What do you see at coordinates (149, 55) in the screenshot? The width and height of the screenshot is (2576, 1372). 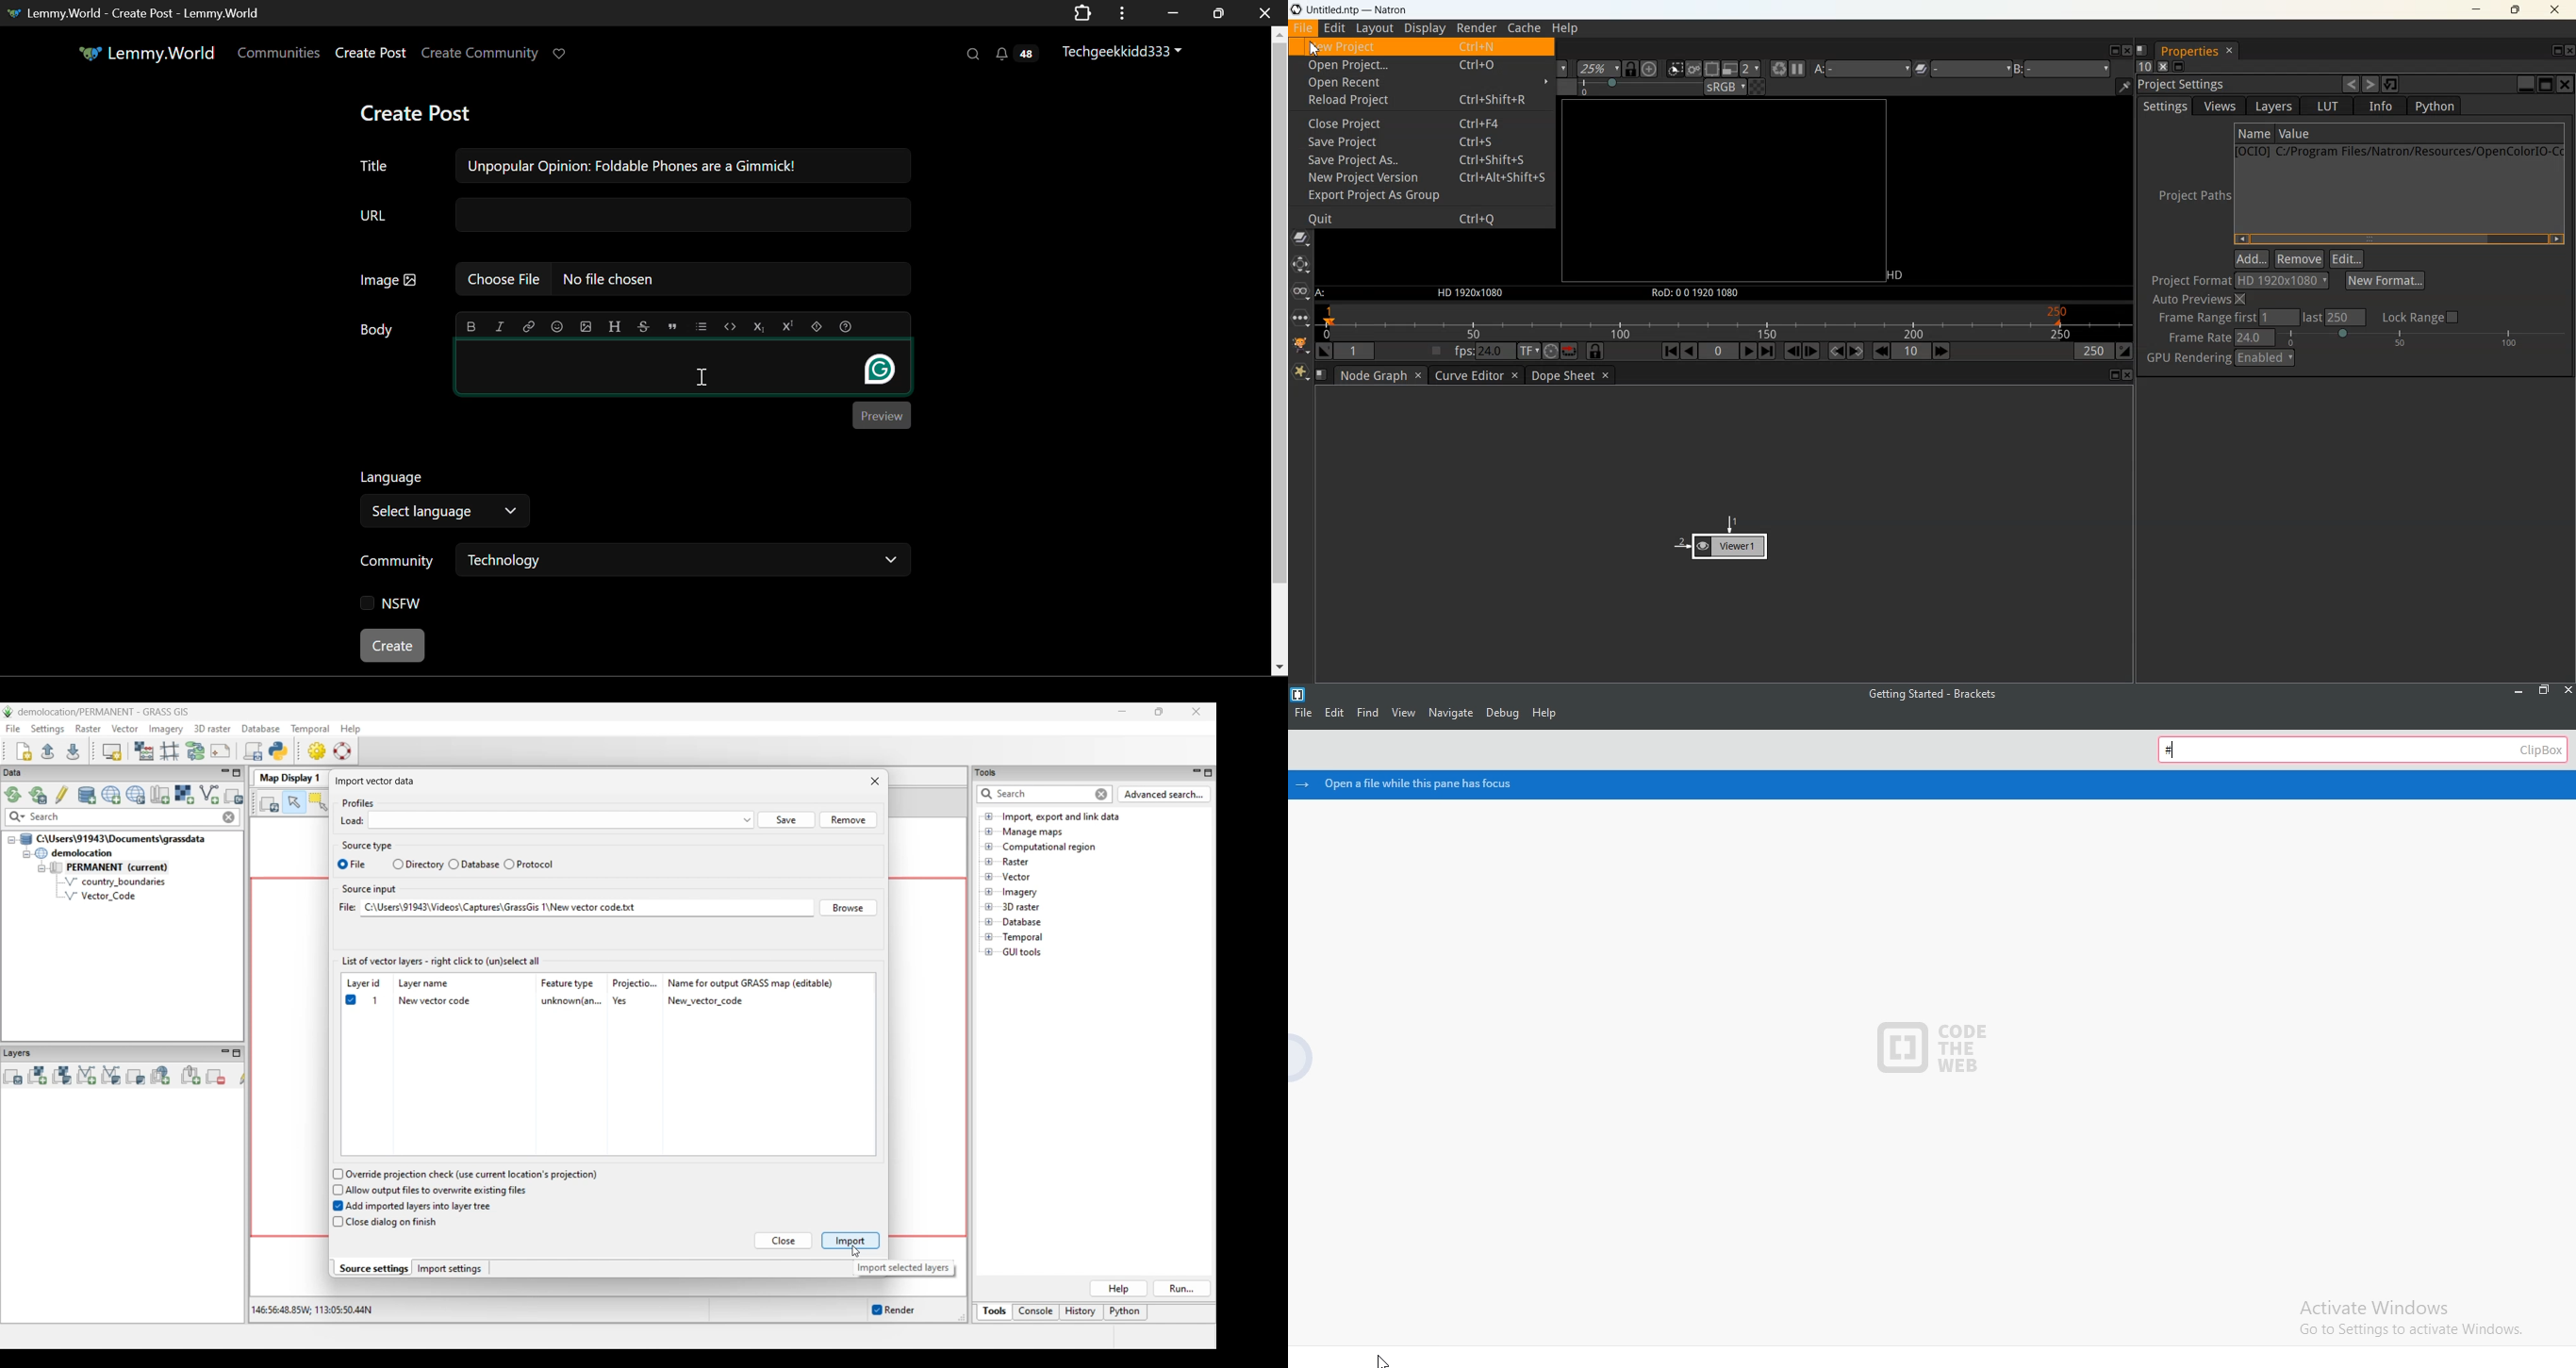 I see `Lemmy.World` at bounding box center [149, 55].